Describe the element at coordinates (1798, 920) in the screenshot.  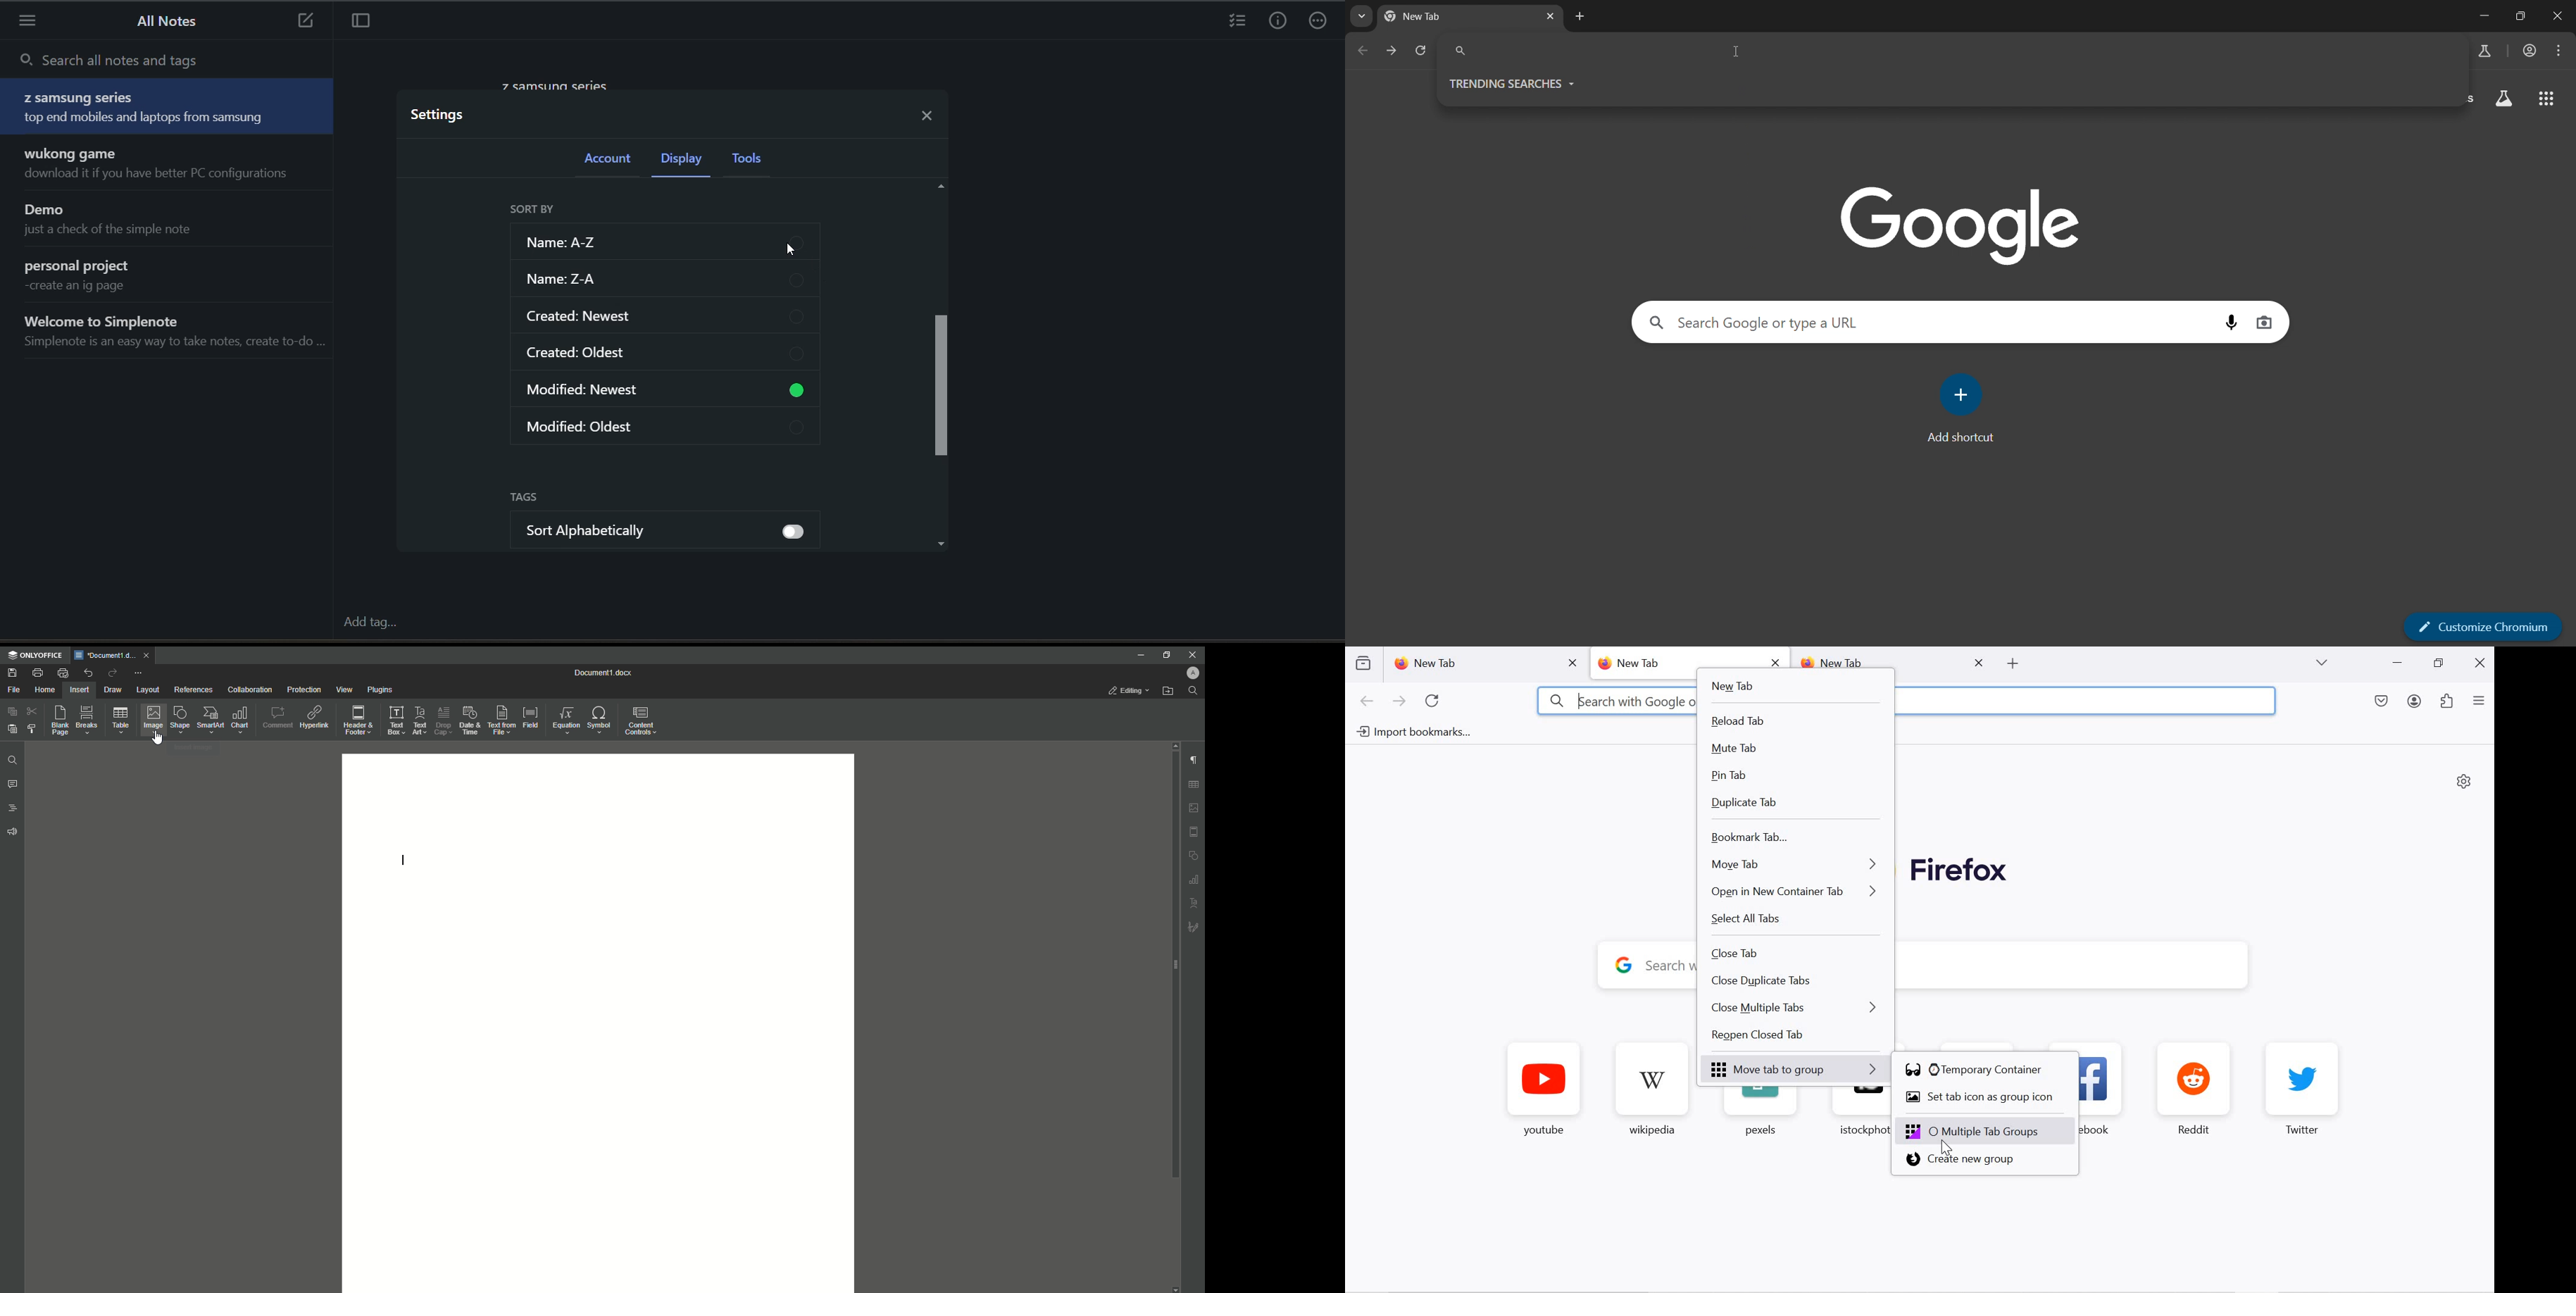
I see `select all tabs` at that location.